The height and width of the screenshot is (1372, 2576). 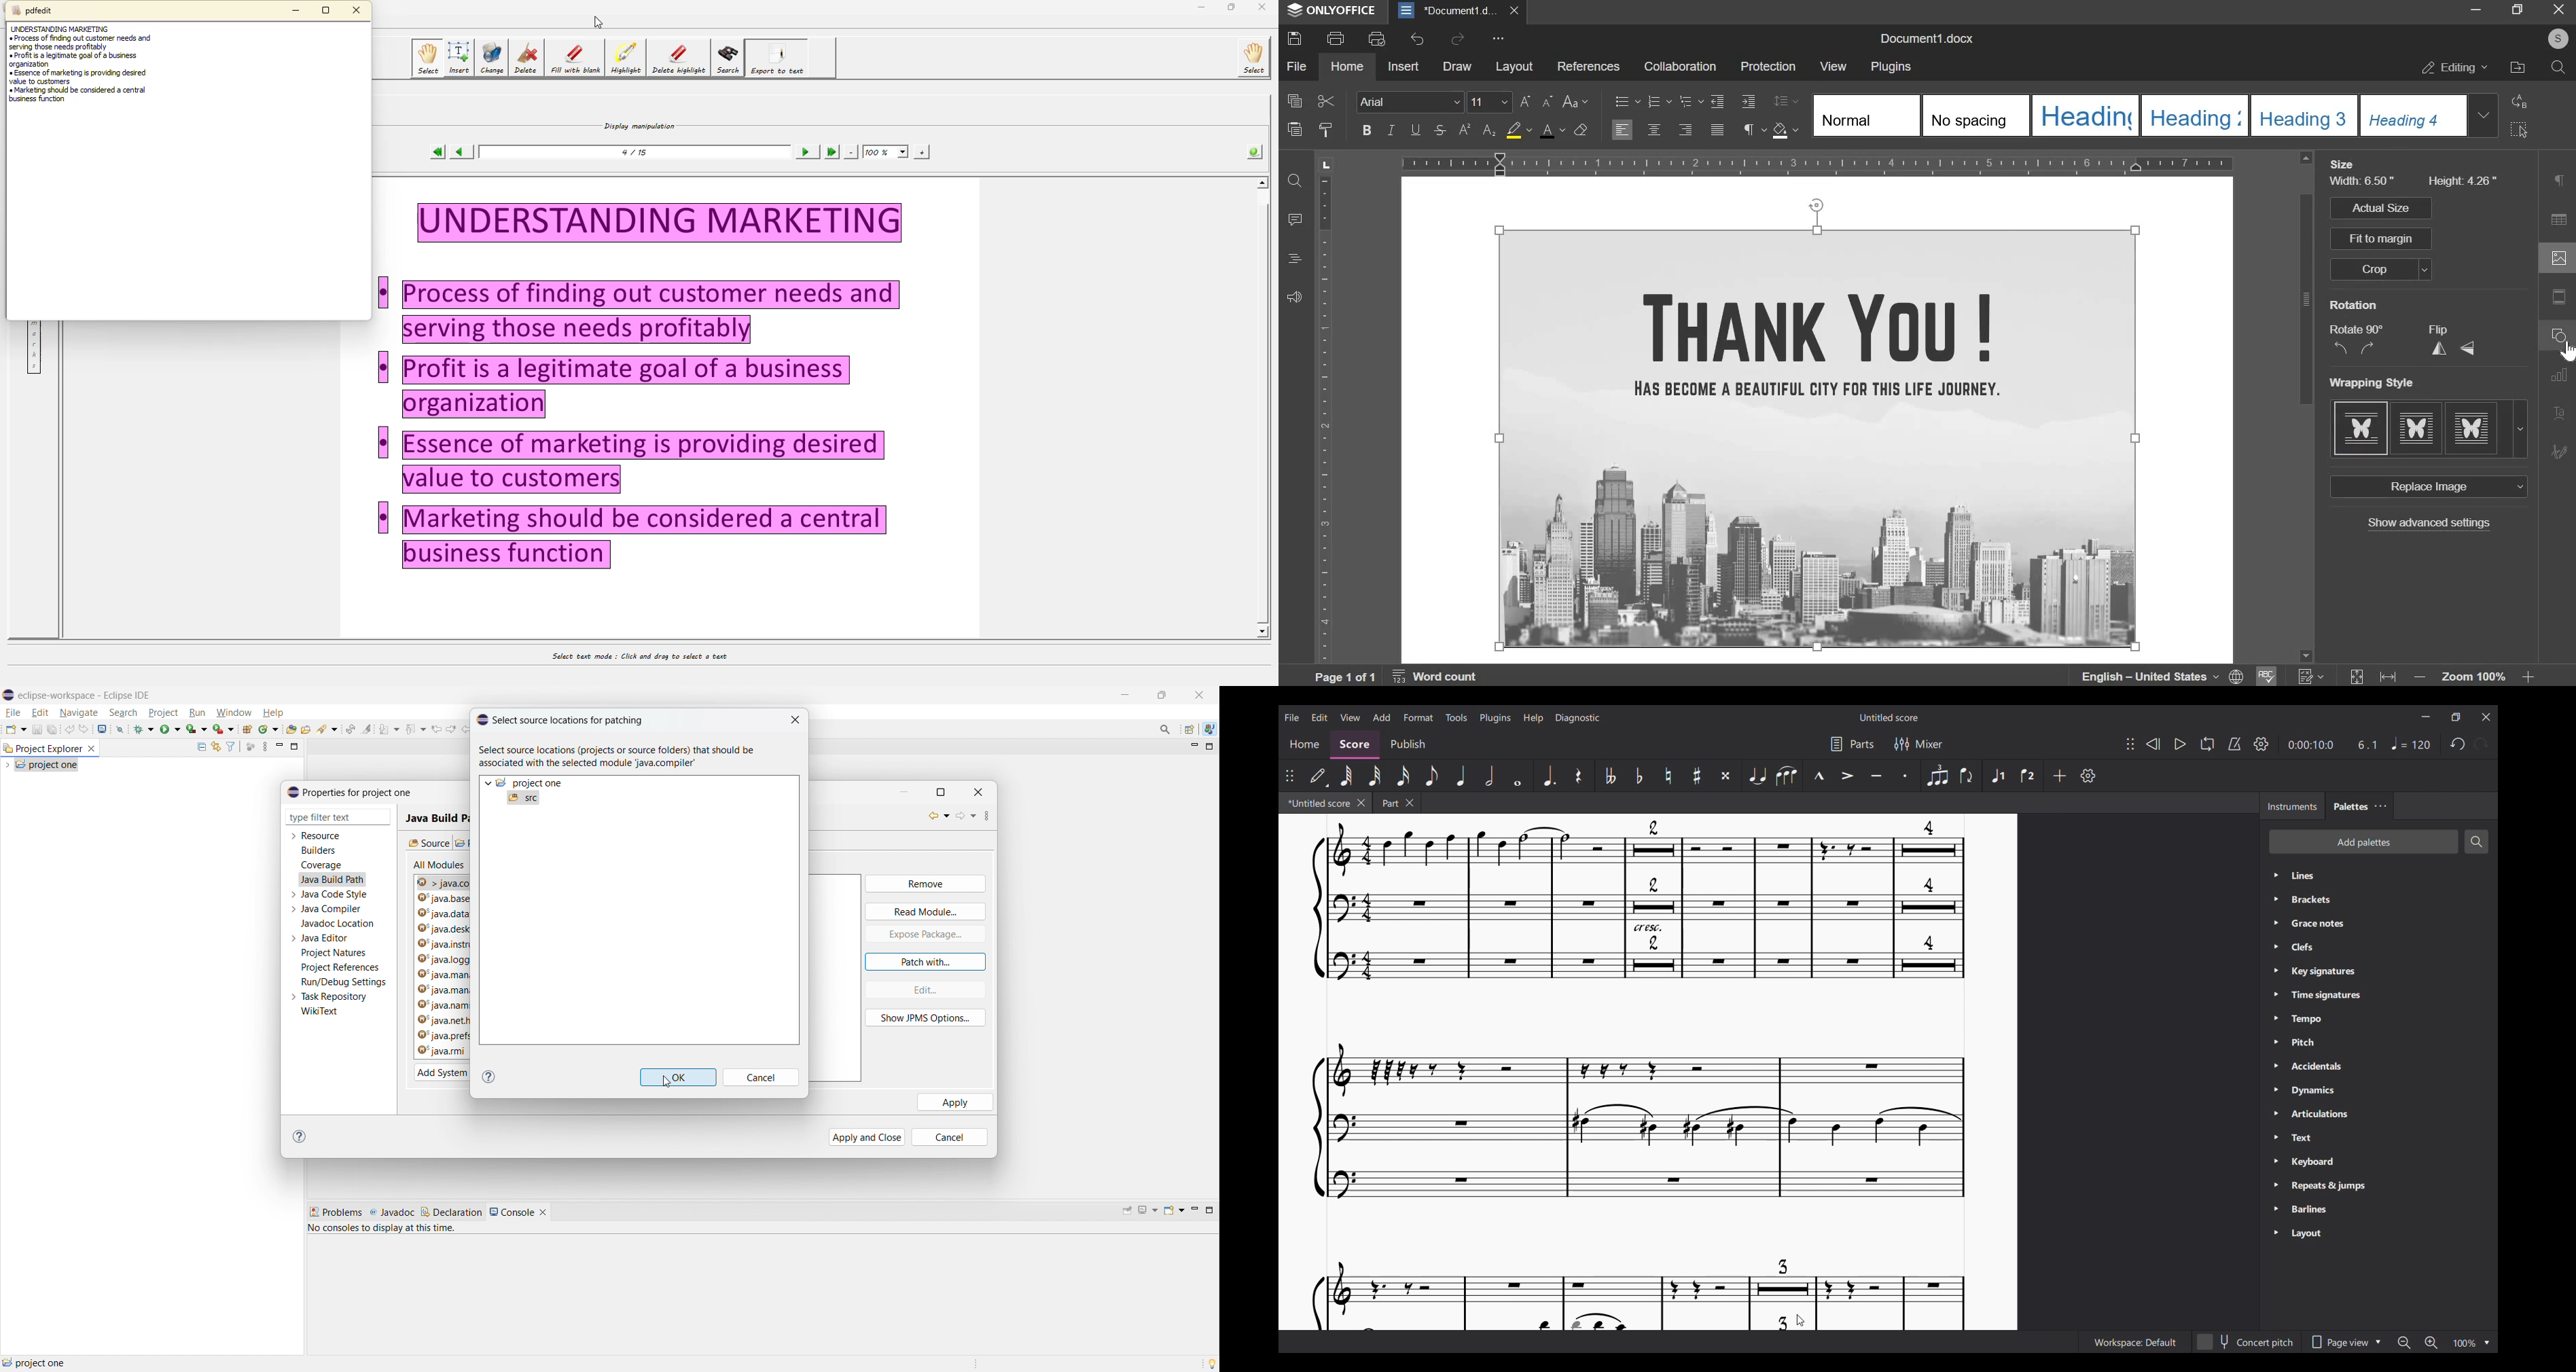 I want to click on search, so click(x=2558, y=67).